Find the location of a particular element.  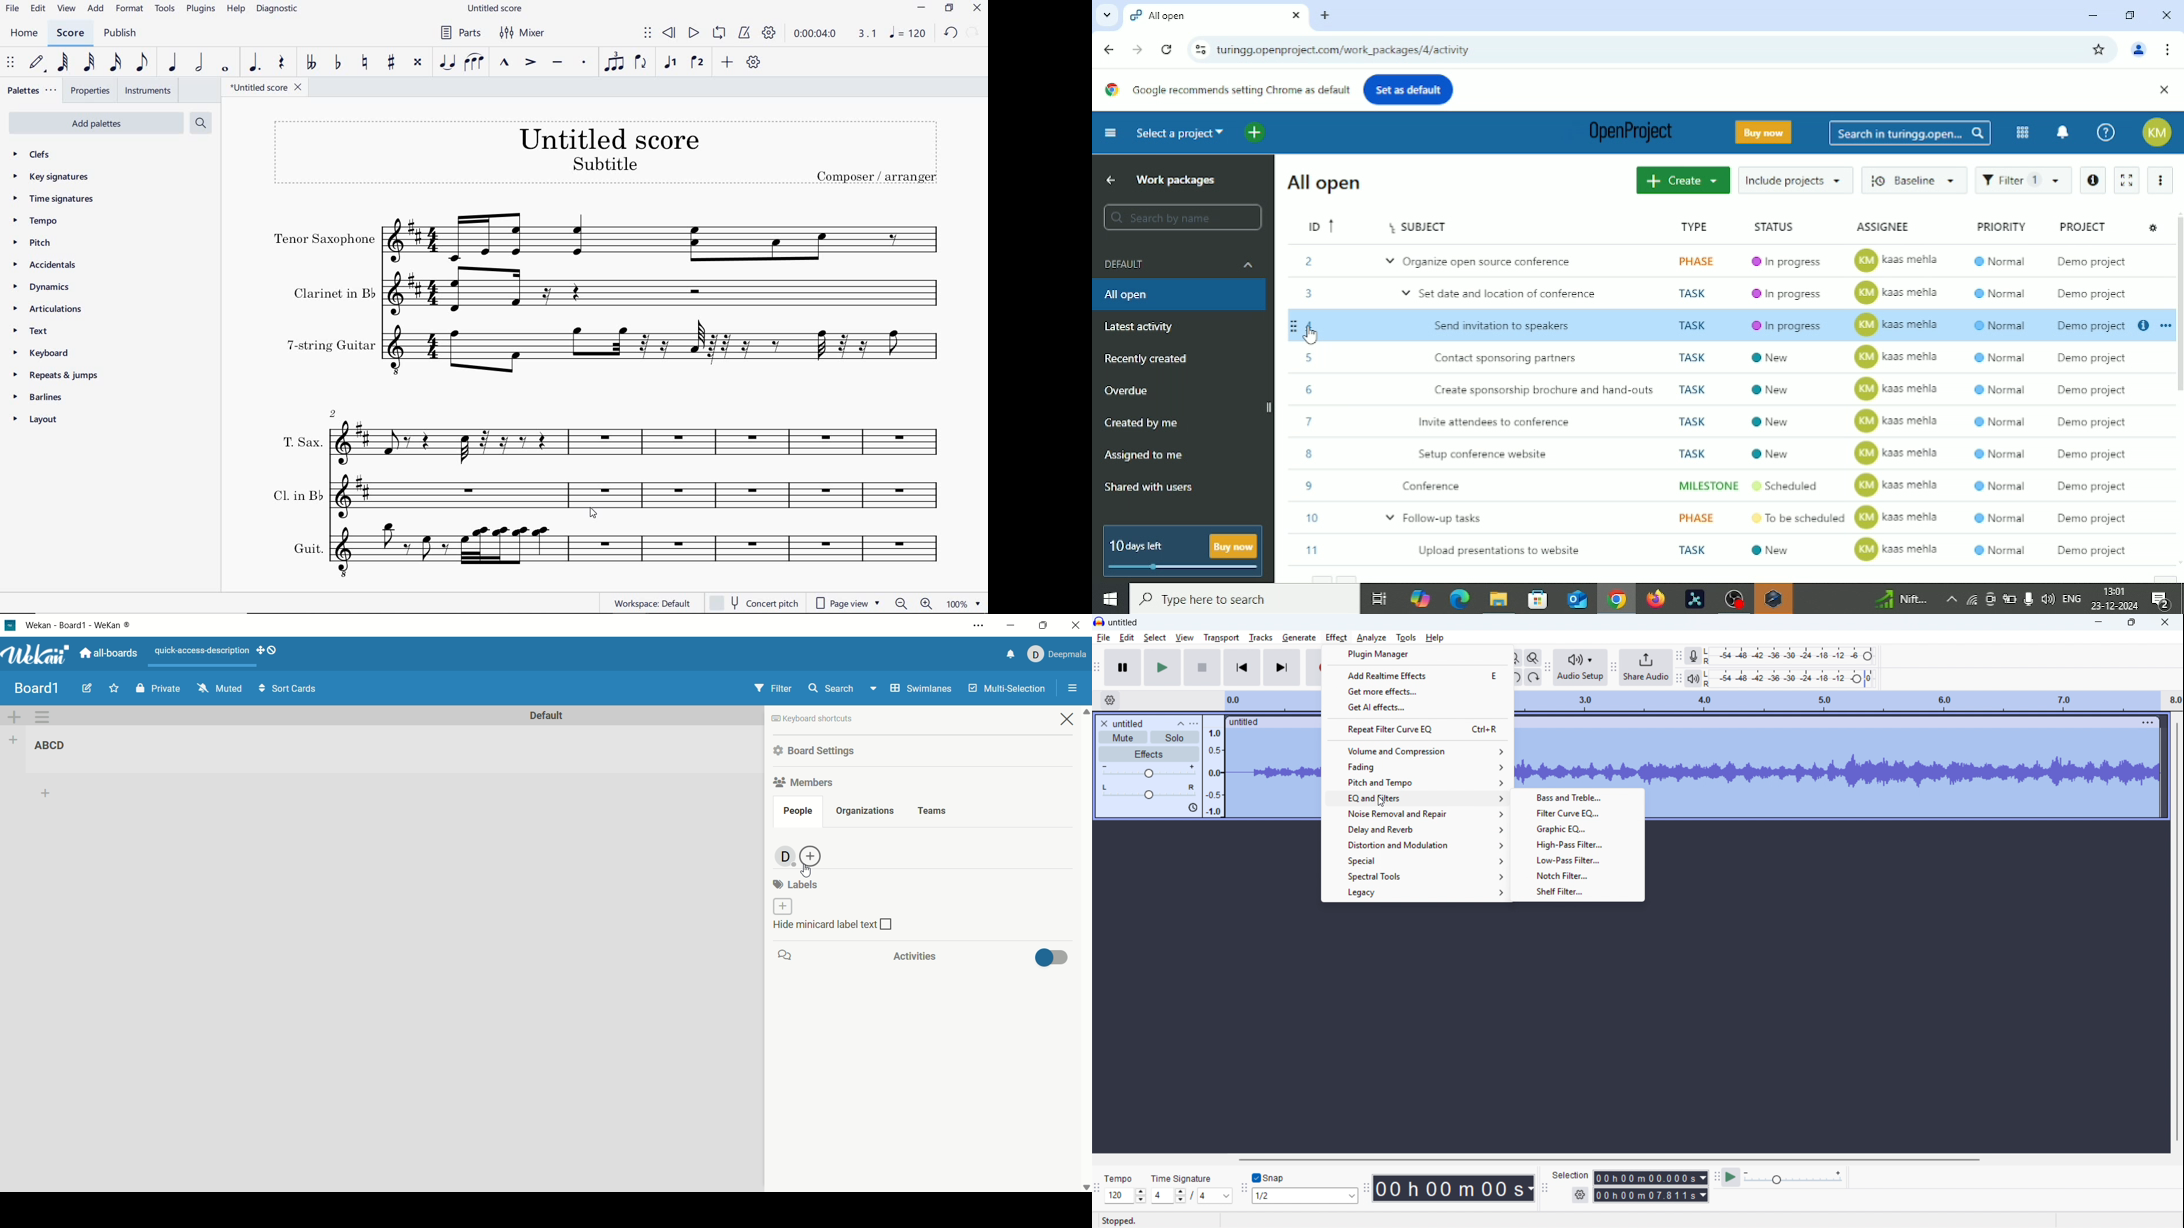

Time is located at coordinates (2116, 589).